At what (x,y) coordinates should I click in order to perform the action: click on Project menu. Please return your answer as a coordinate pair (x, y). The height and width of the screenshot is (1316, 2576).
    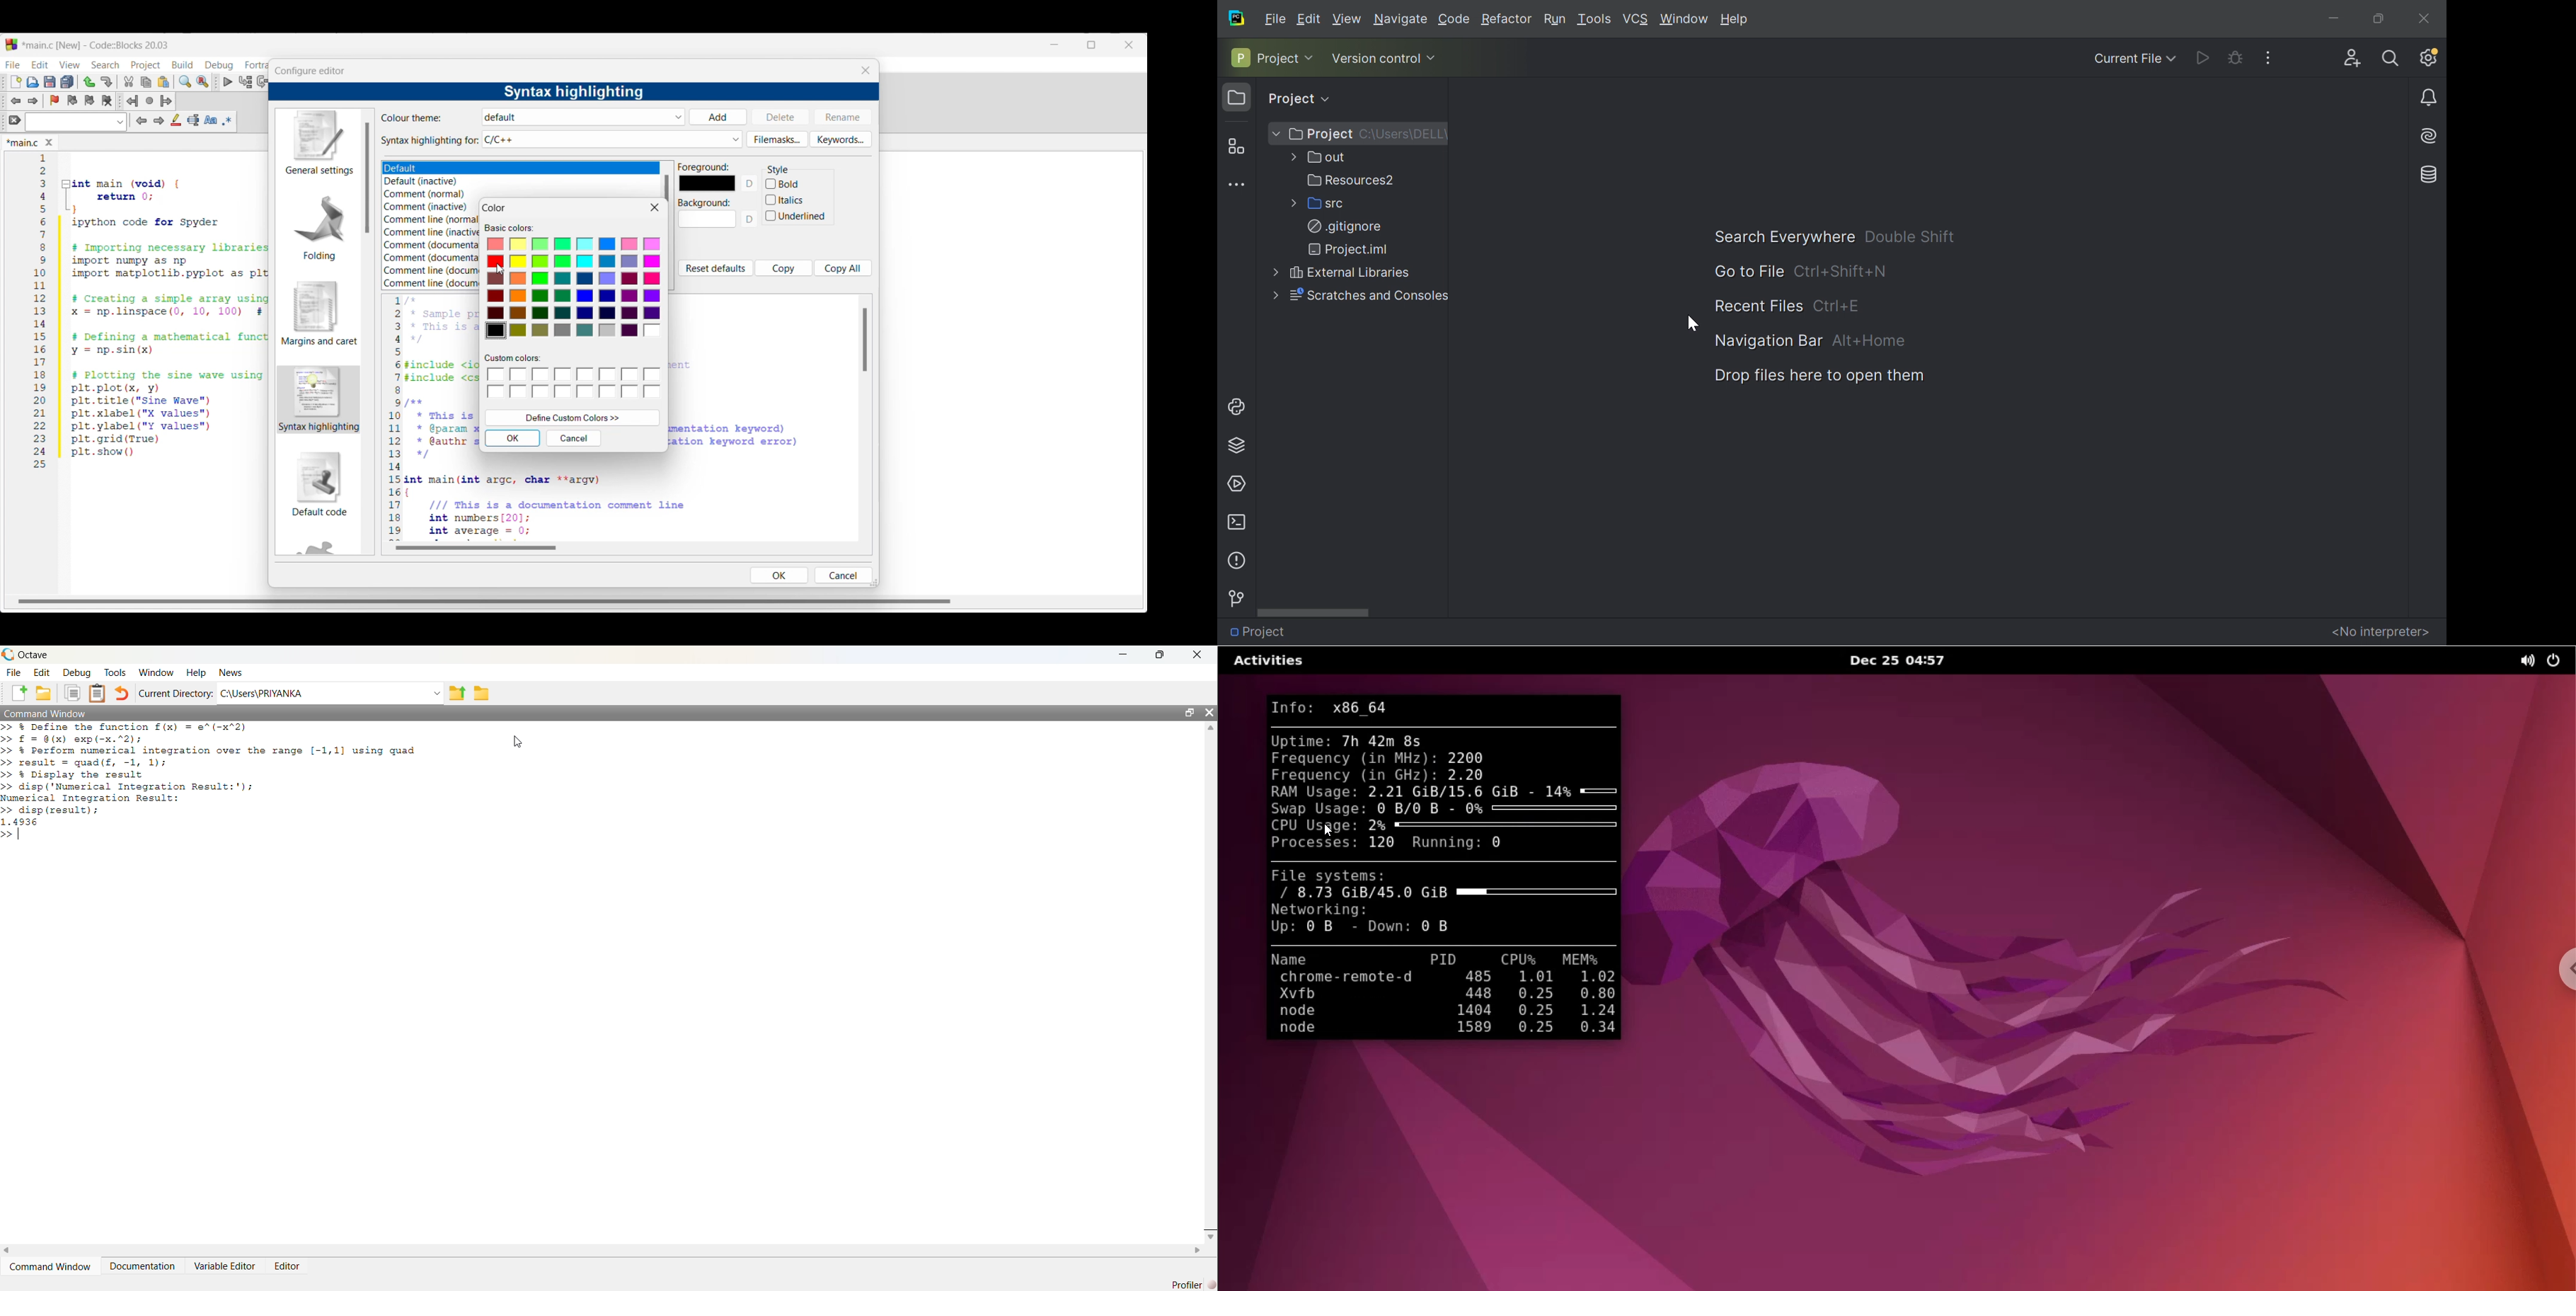
    Looking at the image, I should click on (146, 66).